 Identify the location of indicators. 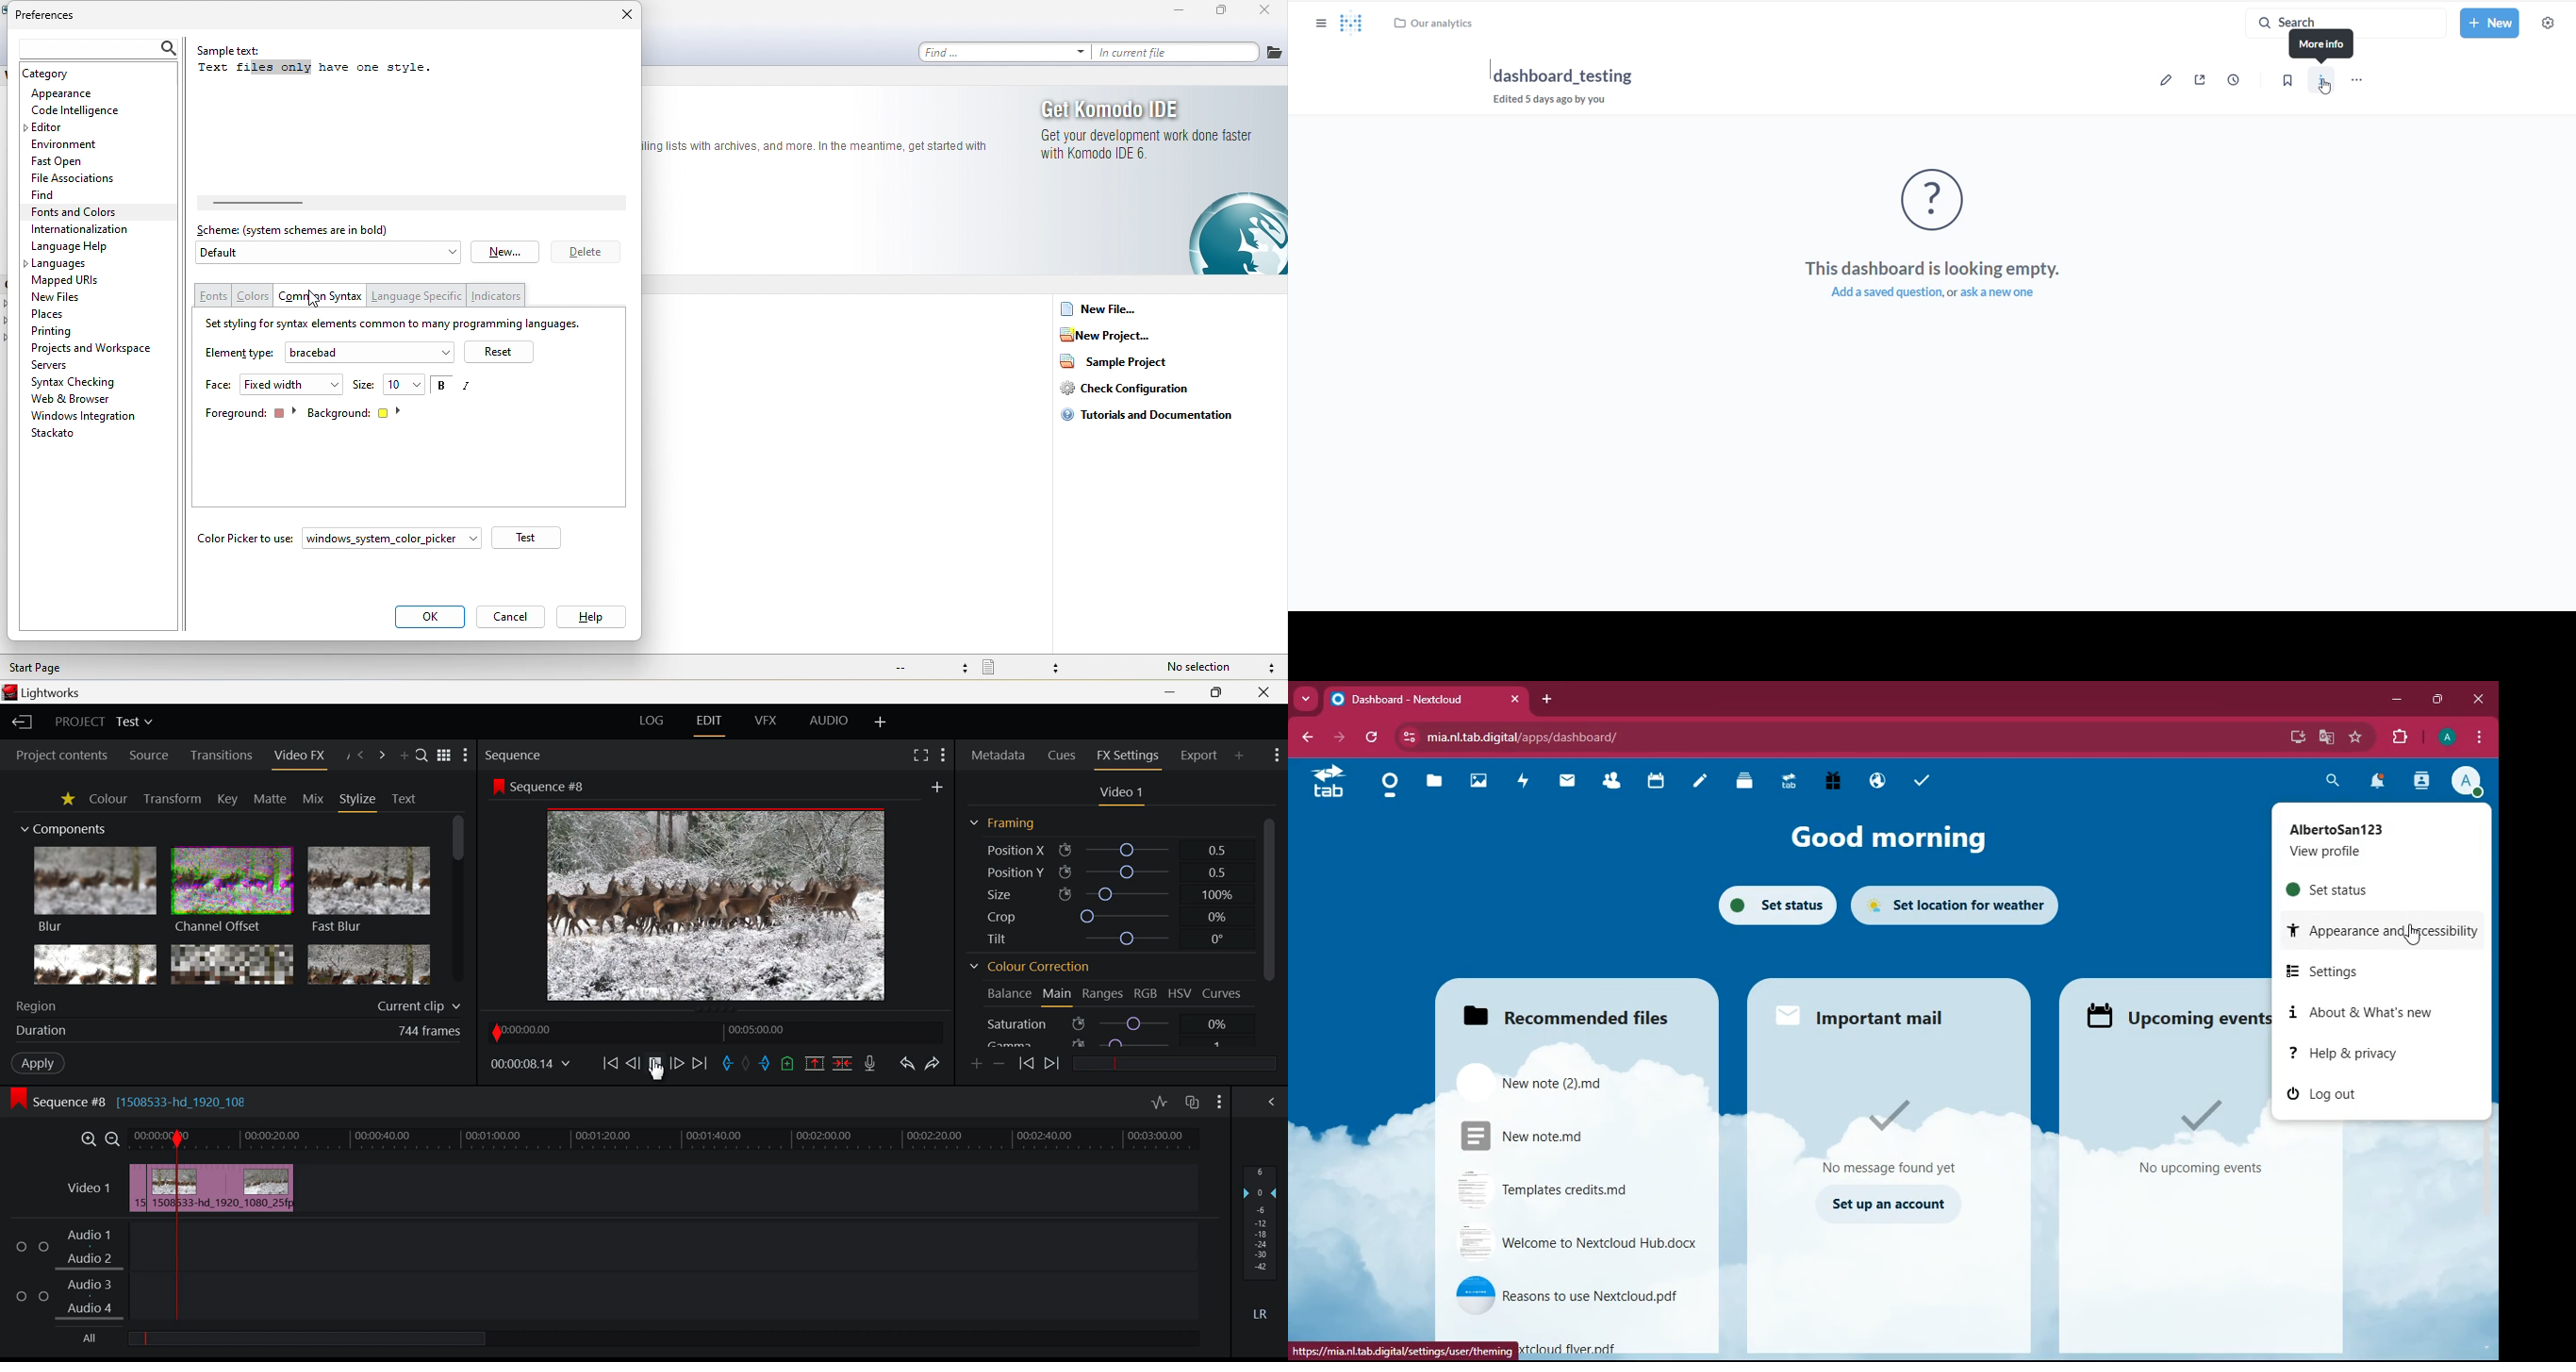
(498, 296).